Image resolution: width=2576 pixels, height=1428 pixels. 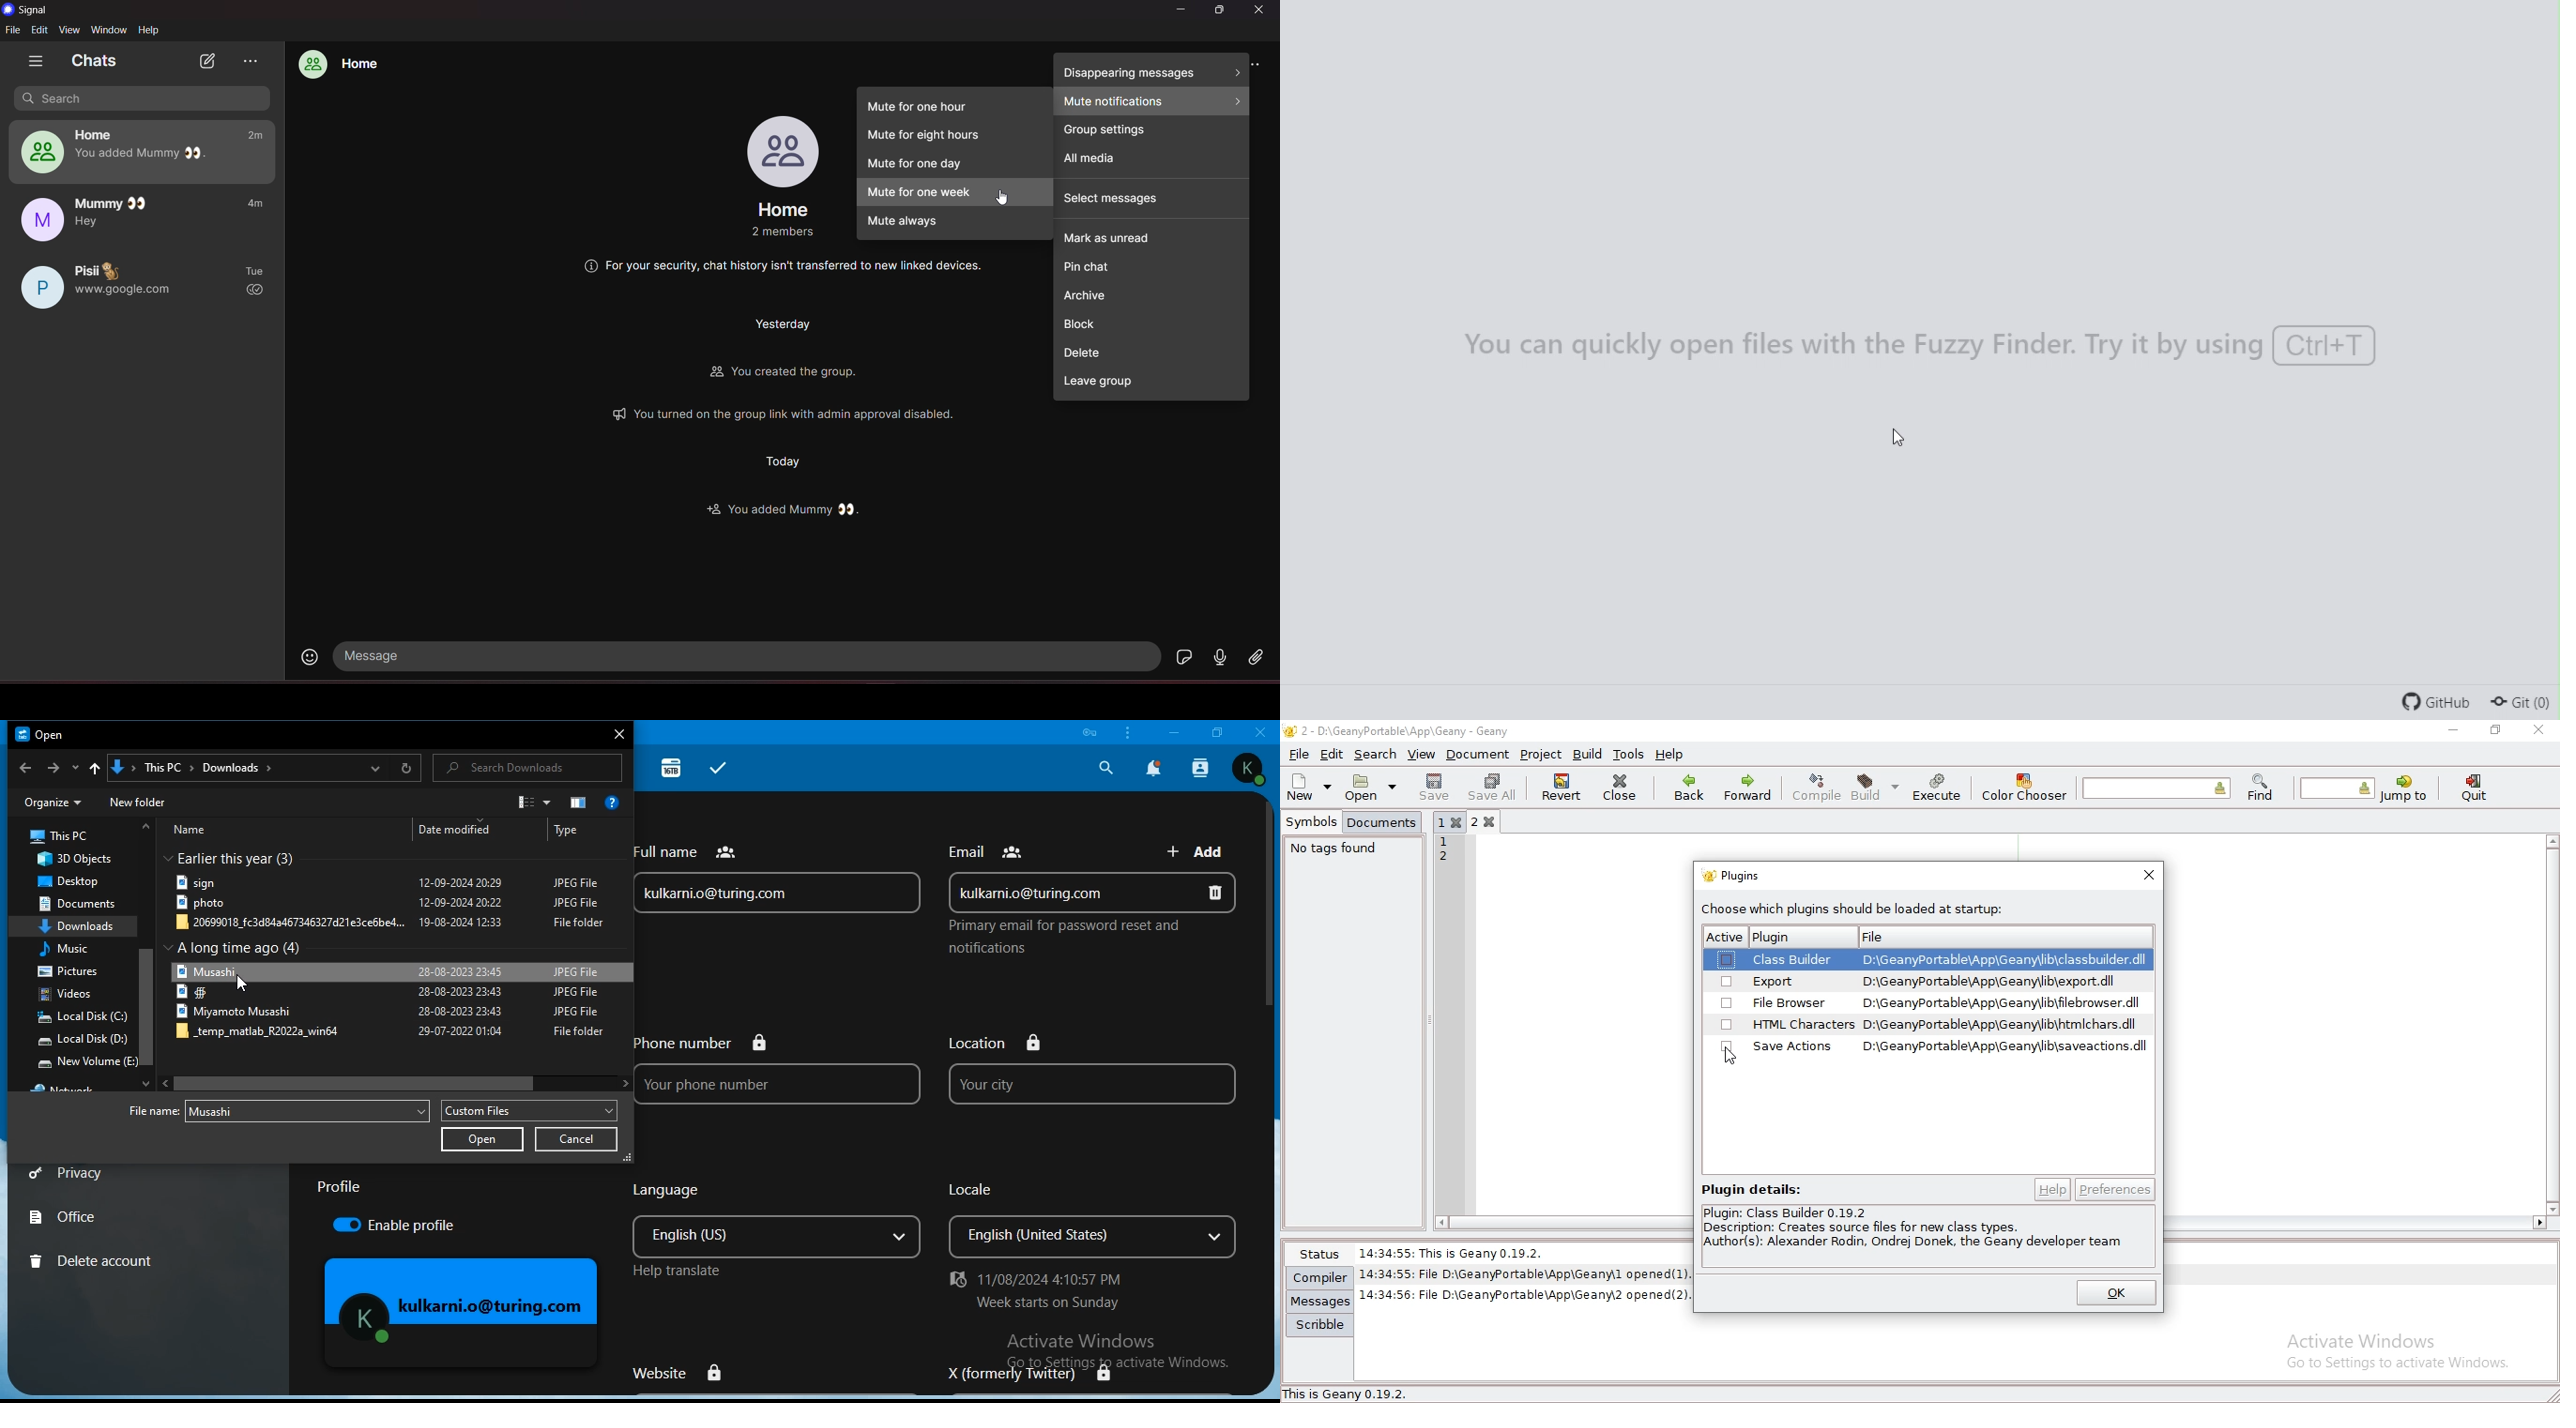 What do you see at coordinates (1060, 939) in the screenshot?
I see `text` at bounding box center [1060, 939].